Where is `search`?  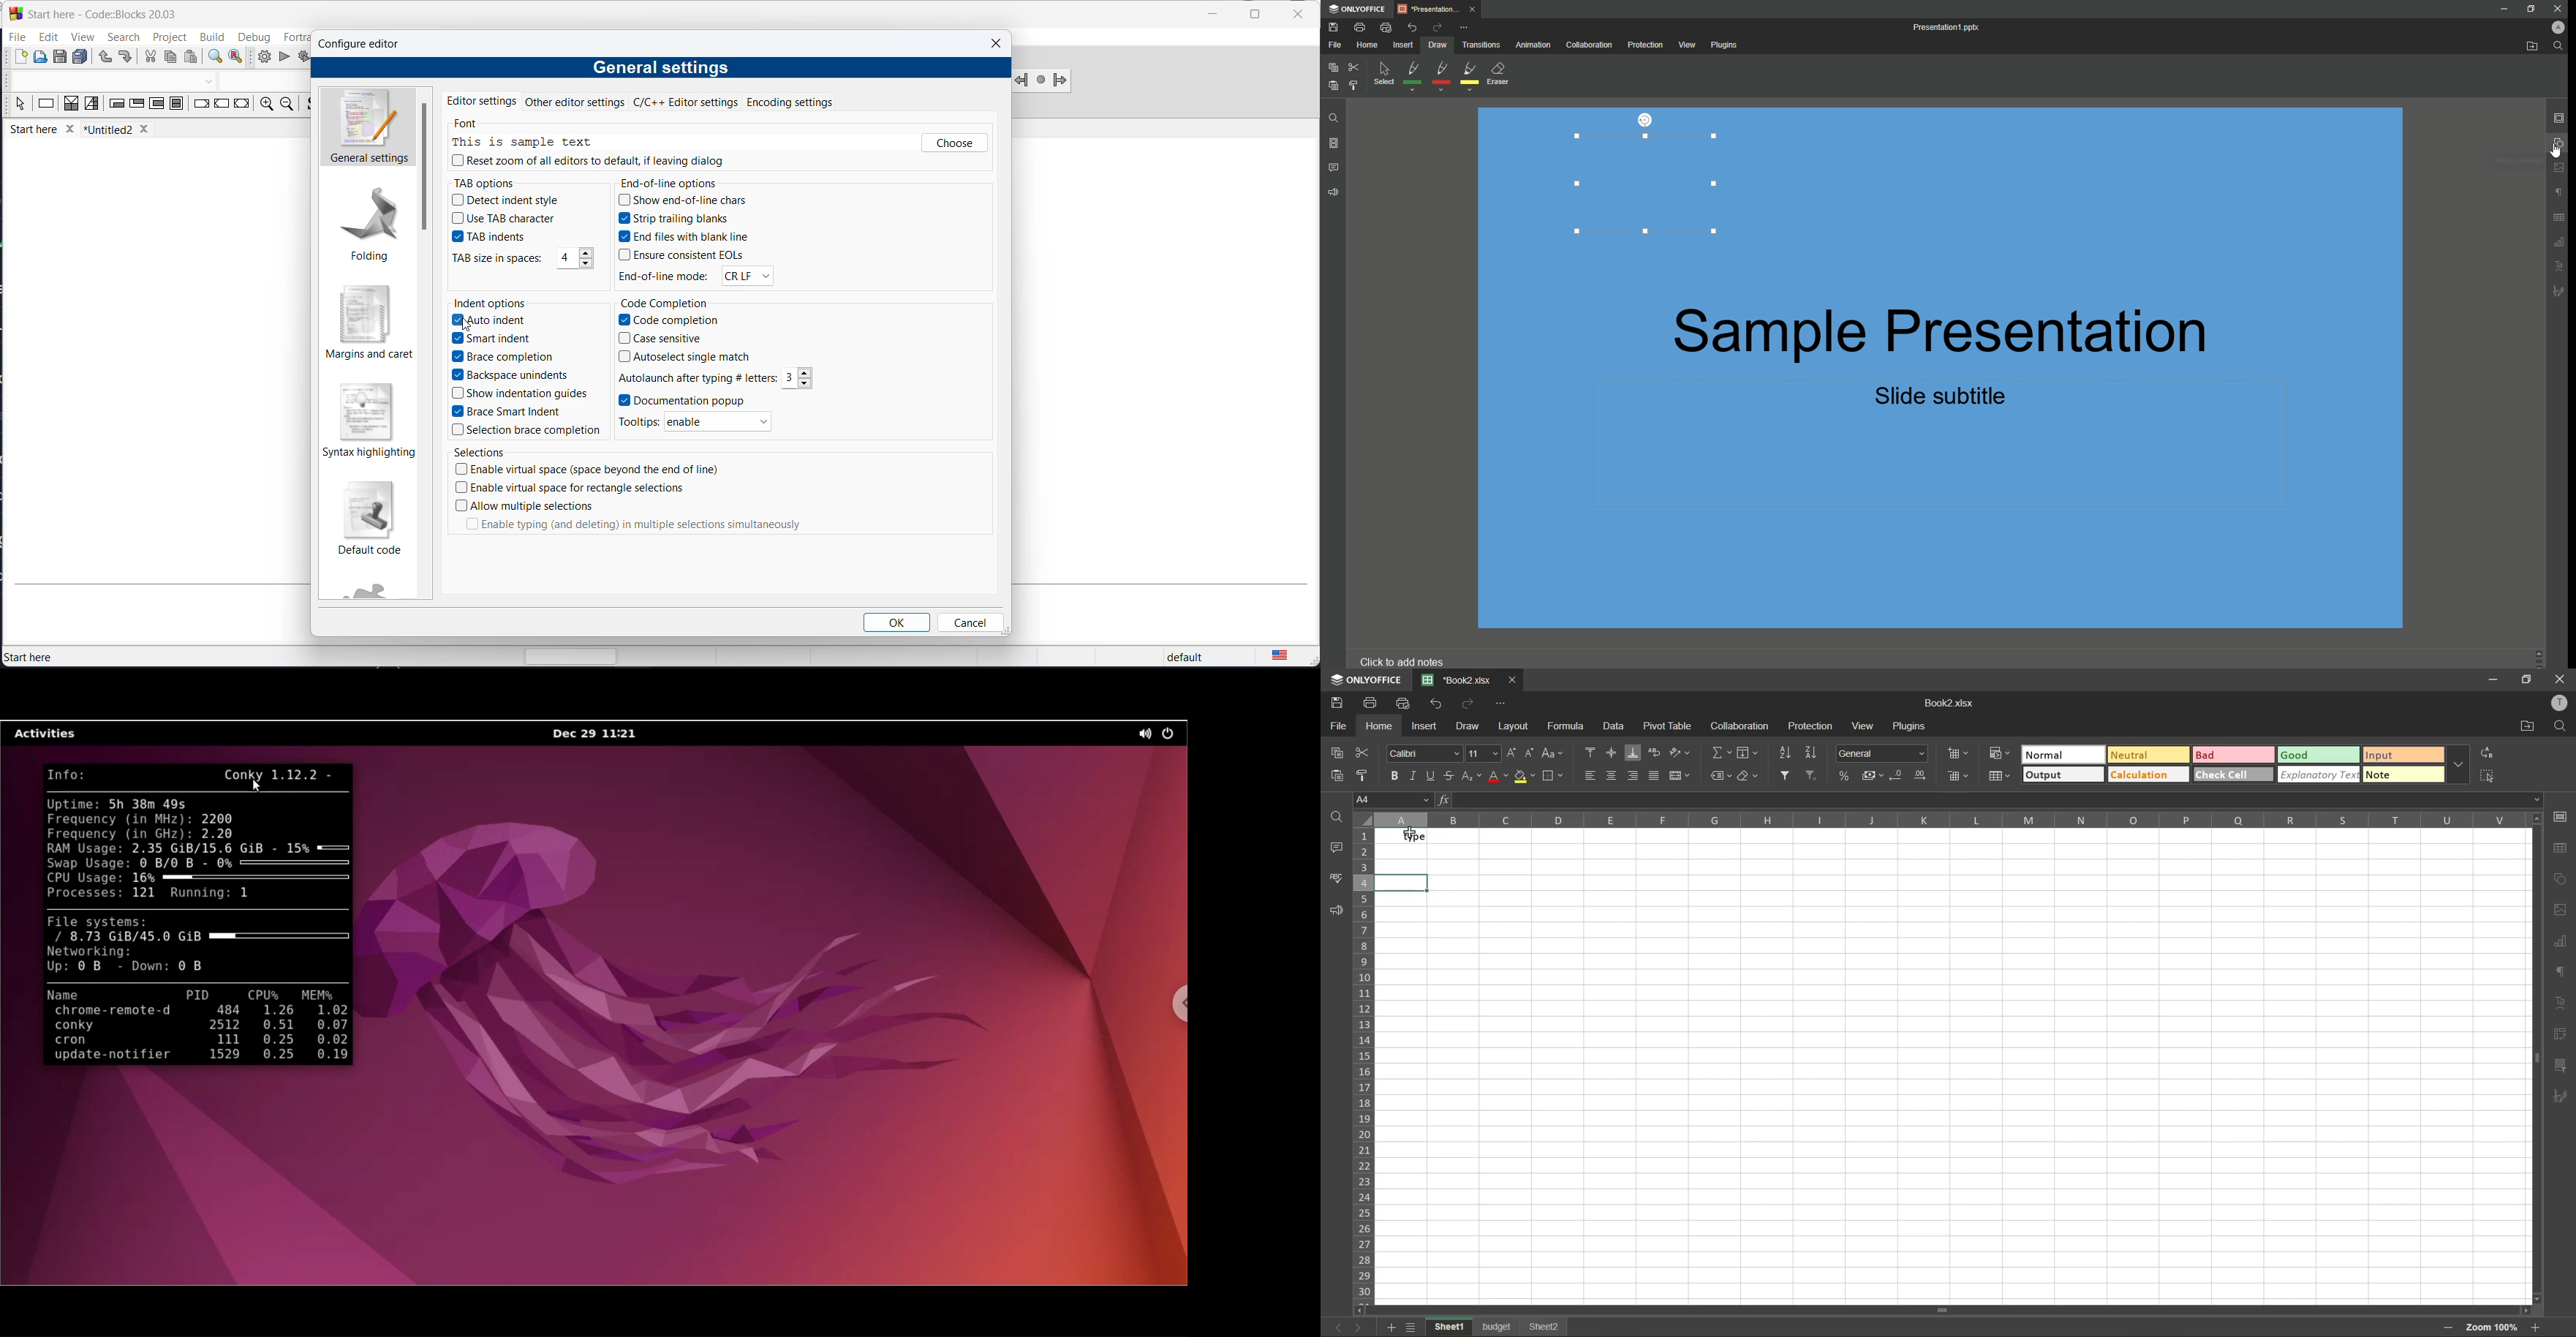 search is located at coordinates (124, 37).